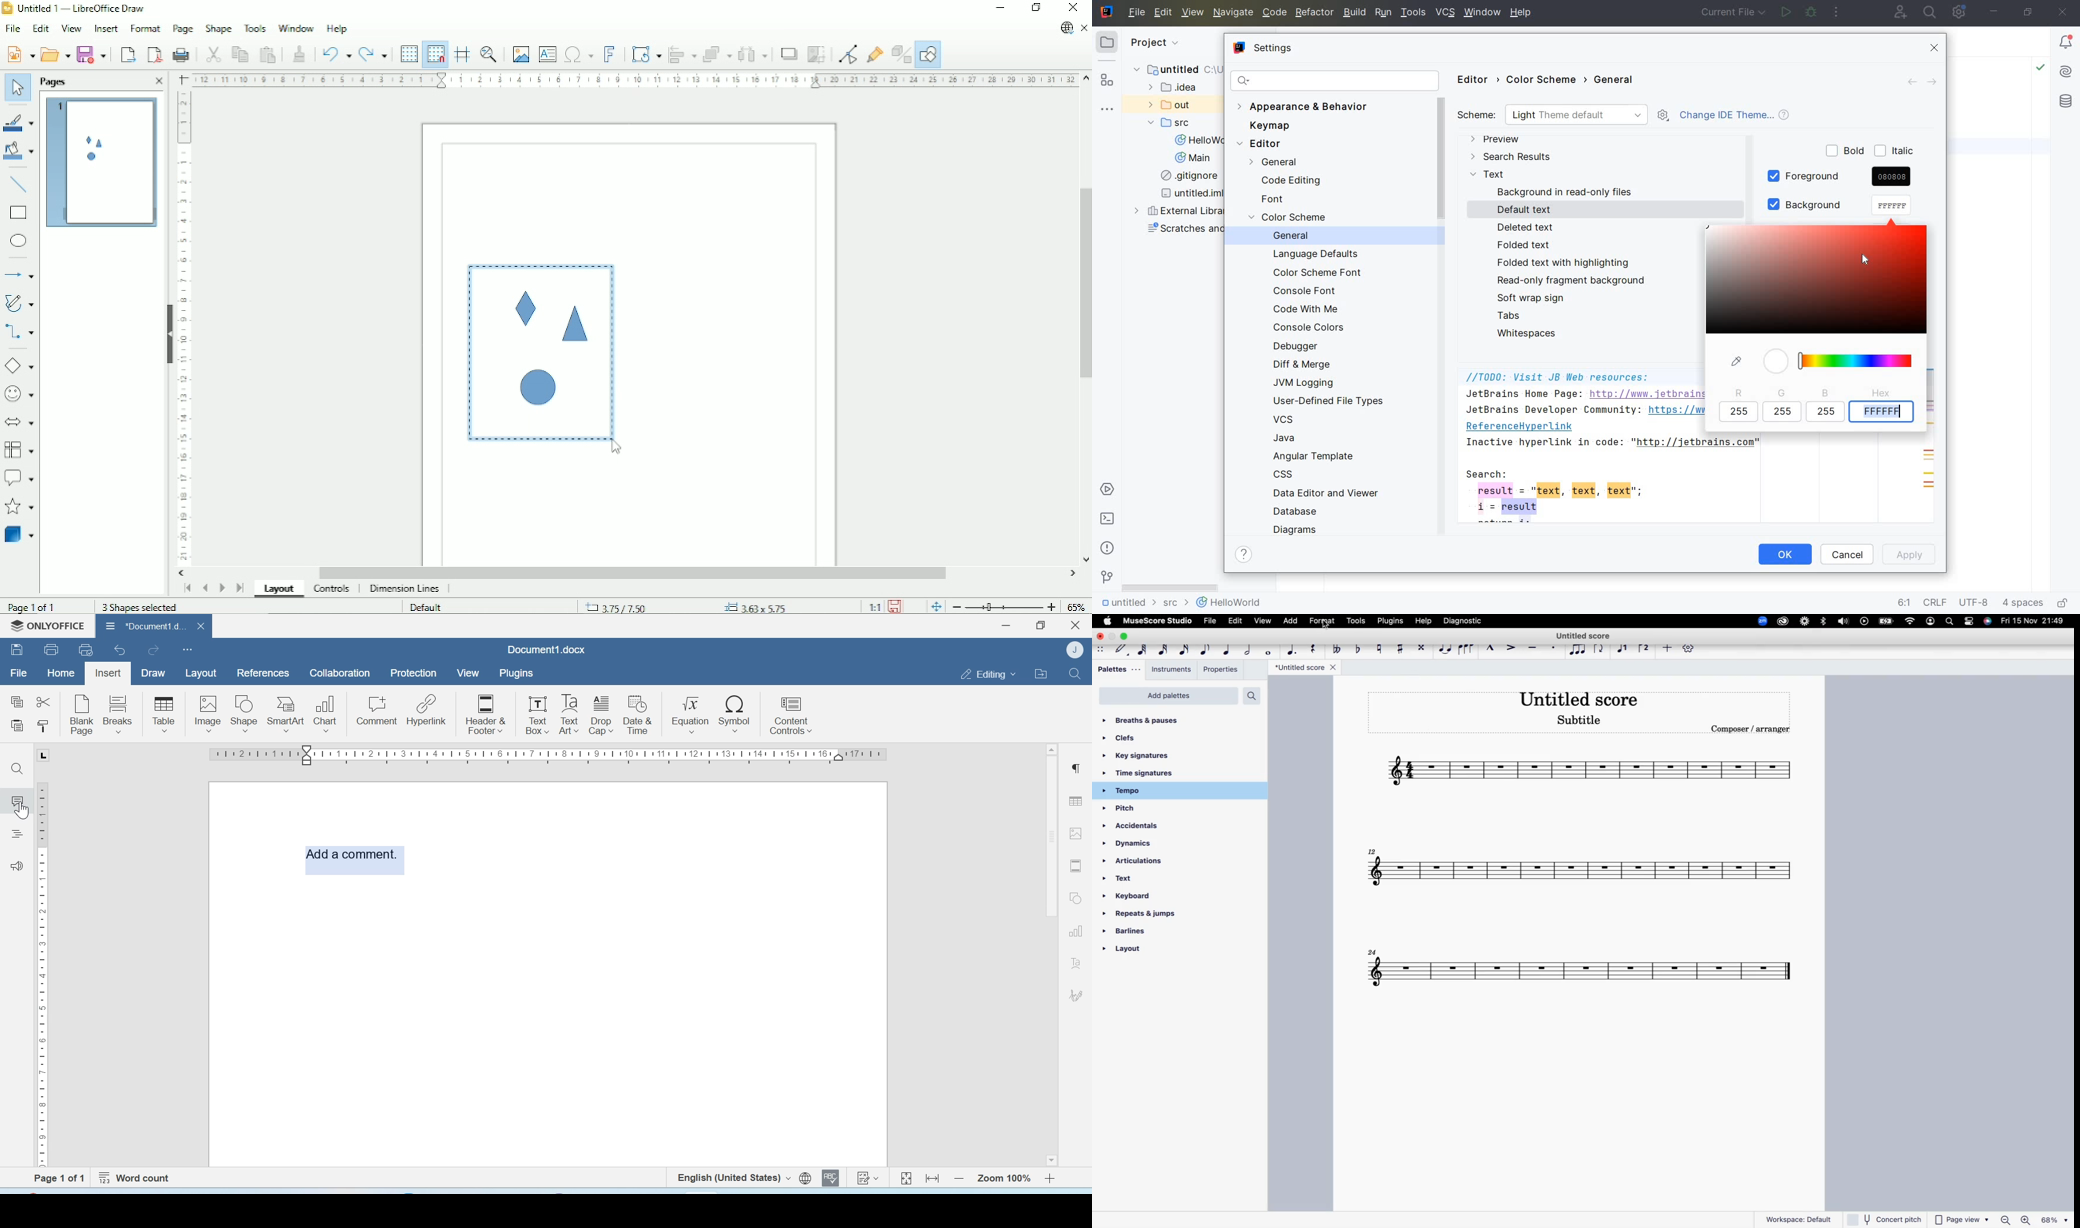 The width and height of the screenshot is (2100, 1232). What do you see at coordinates (1354, 12) in the screenshot?
I see `BUILD` at bounding box center [1354, 12].